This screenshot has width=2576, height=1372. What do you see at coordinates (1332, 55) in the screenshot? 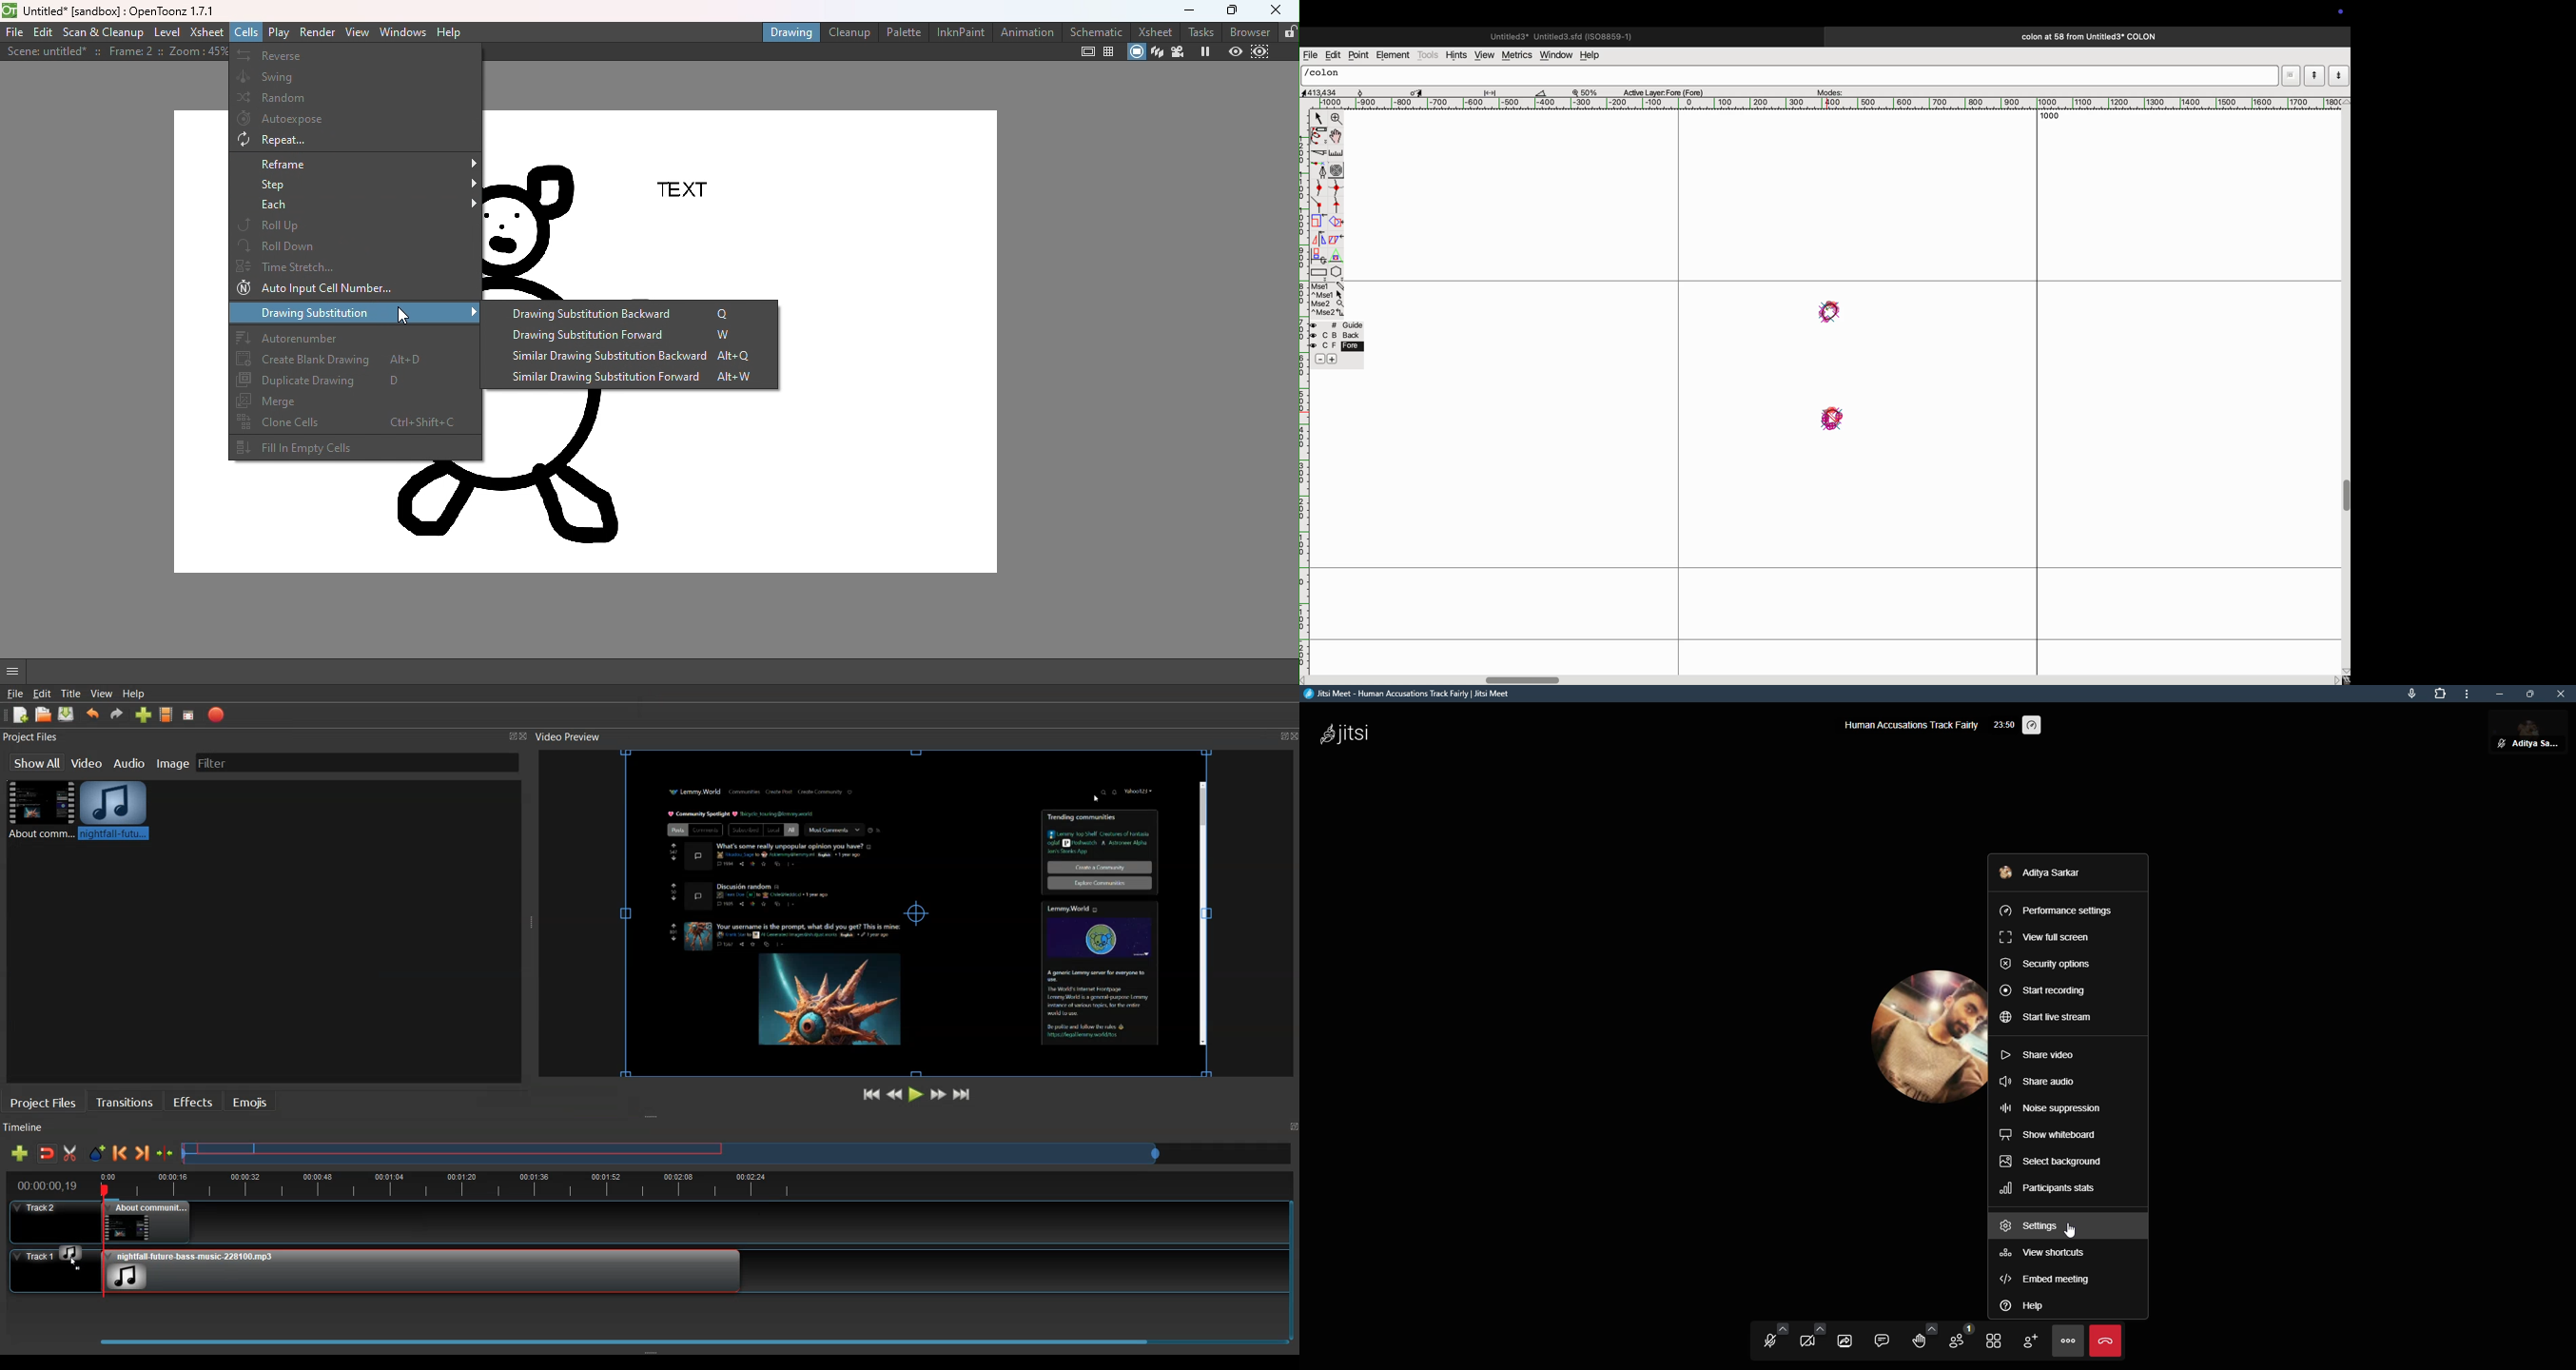
I see `edit` at bounding box center [1332, 55].